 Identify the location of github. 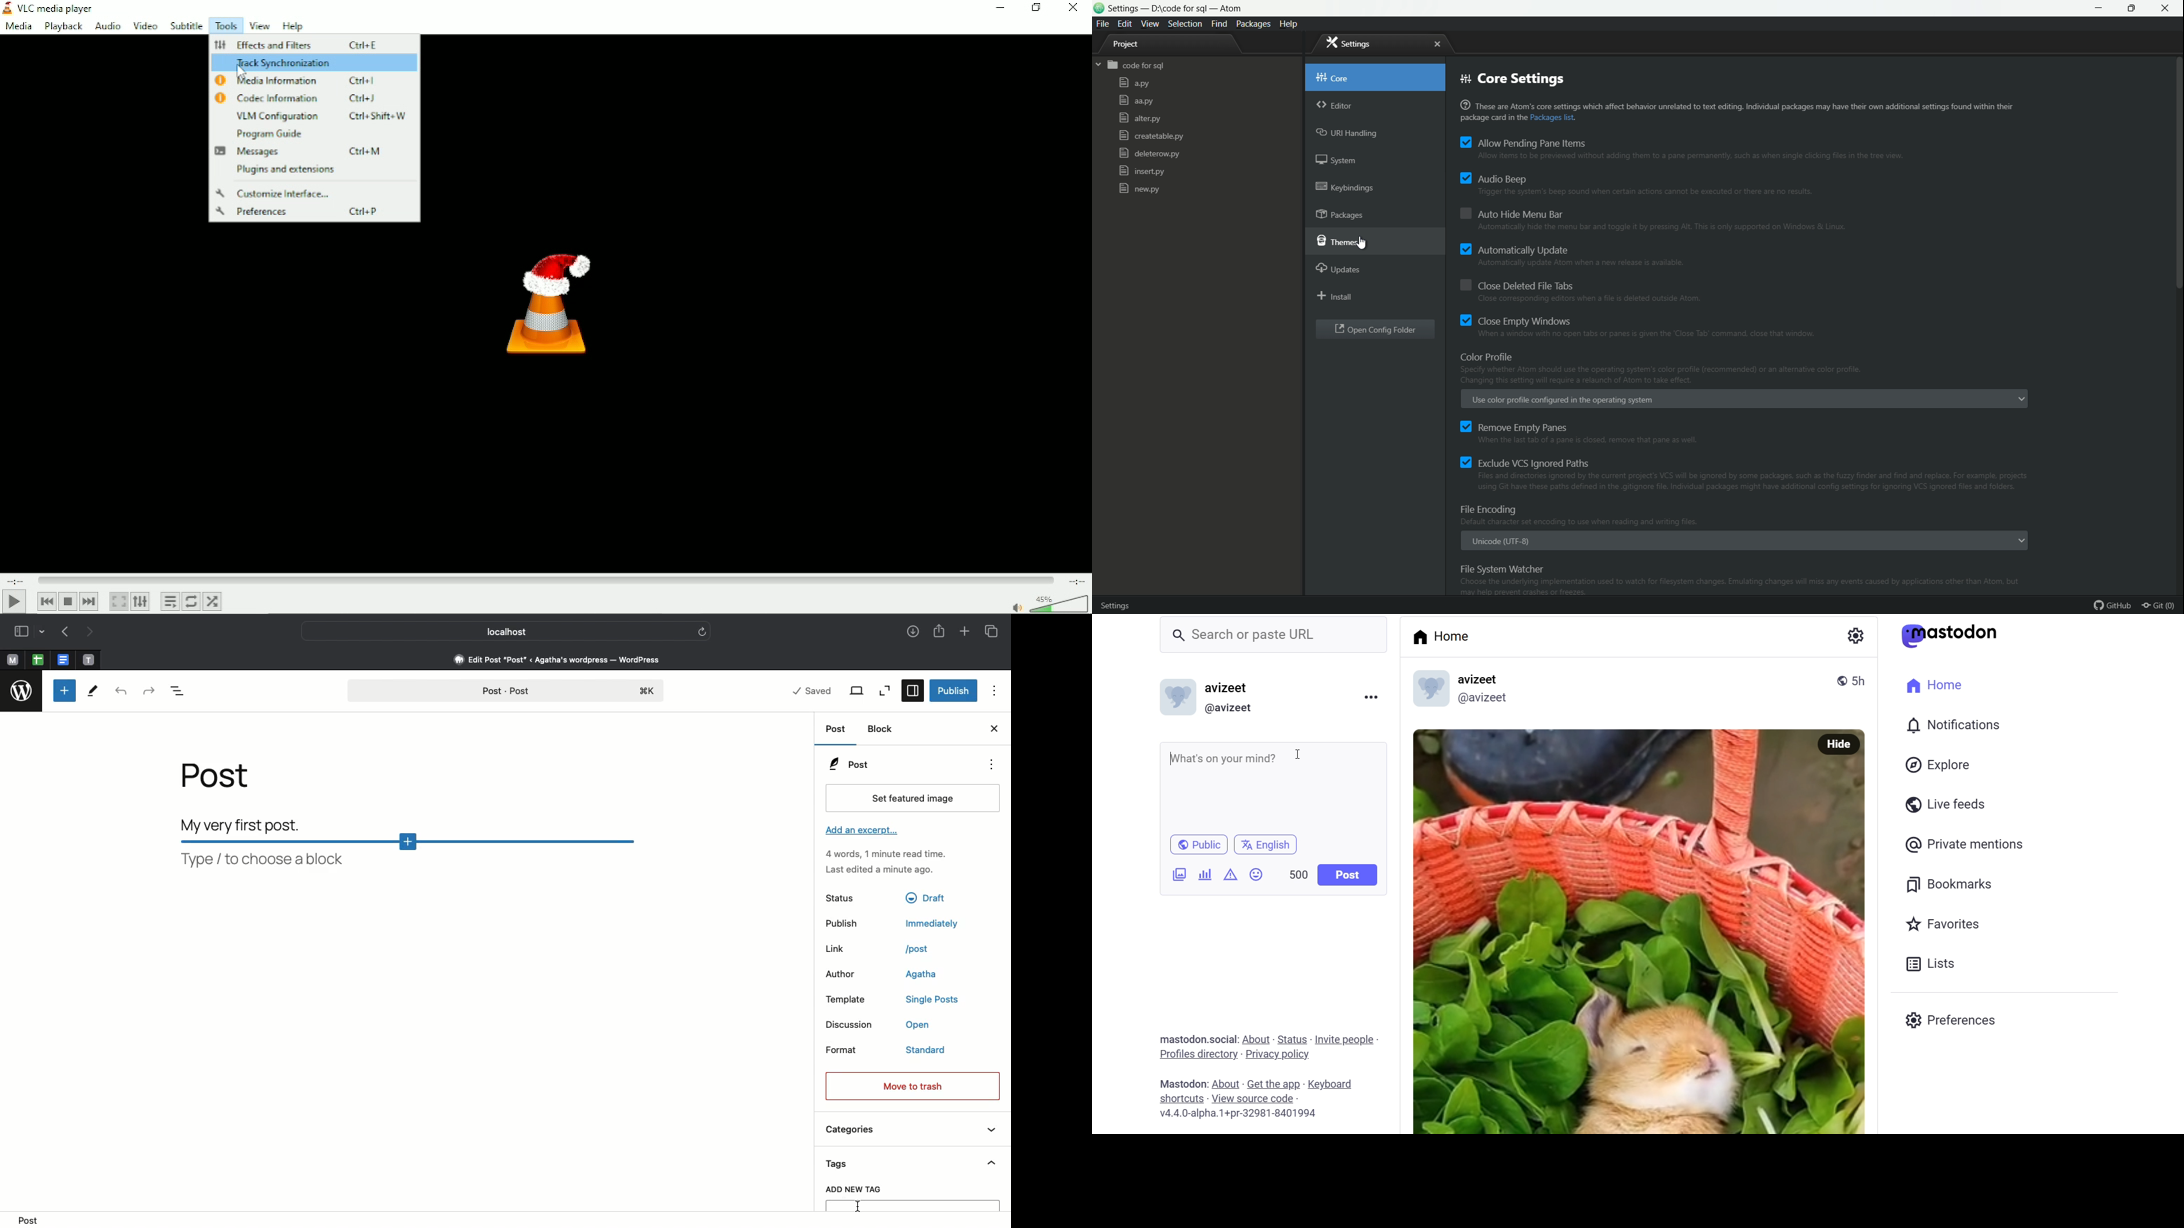
(2114, 606).